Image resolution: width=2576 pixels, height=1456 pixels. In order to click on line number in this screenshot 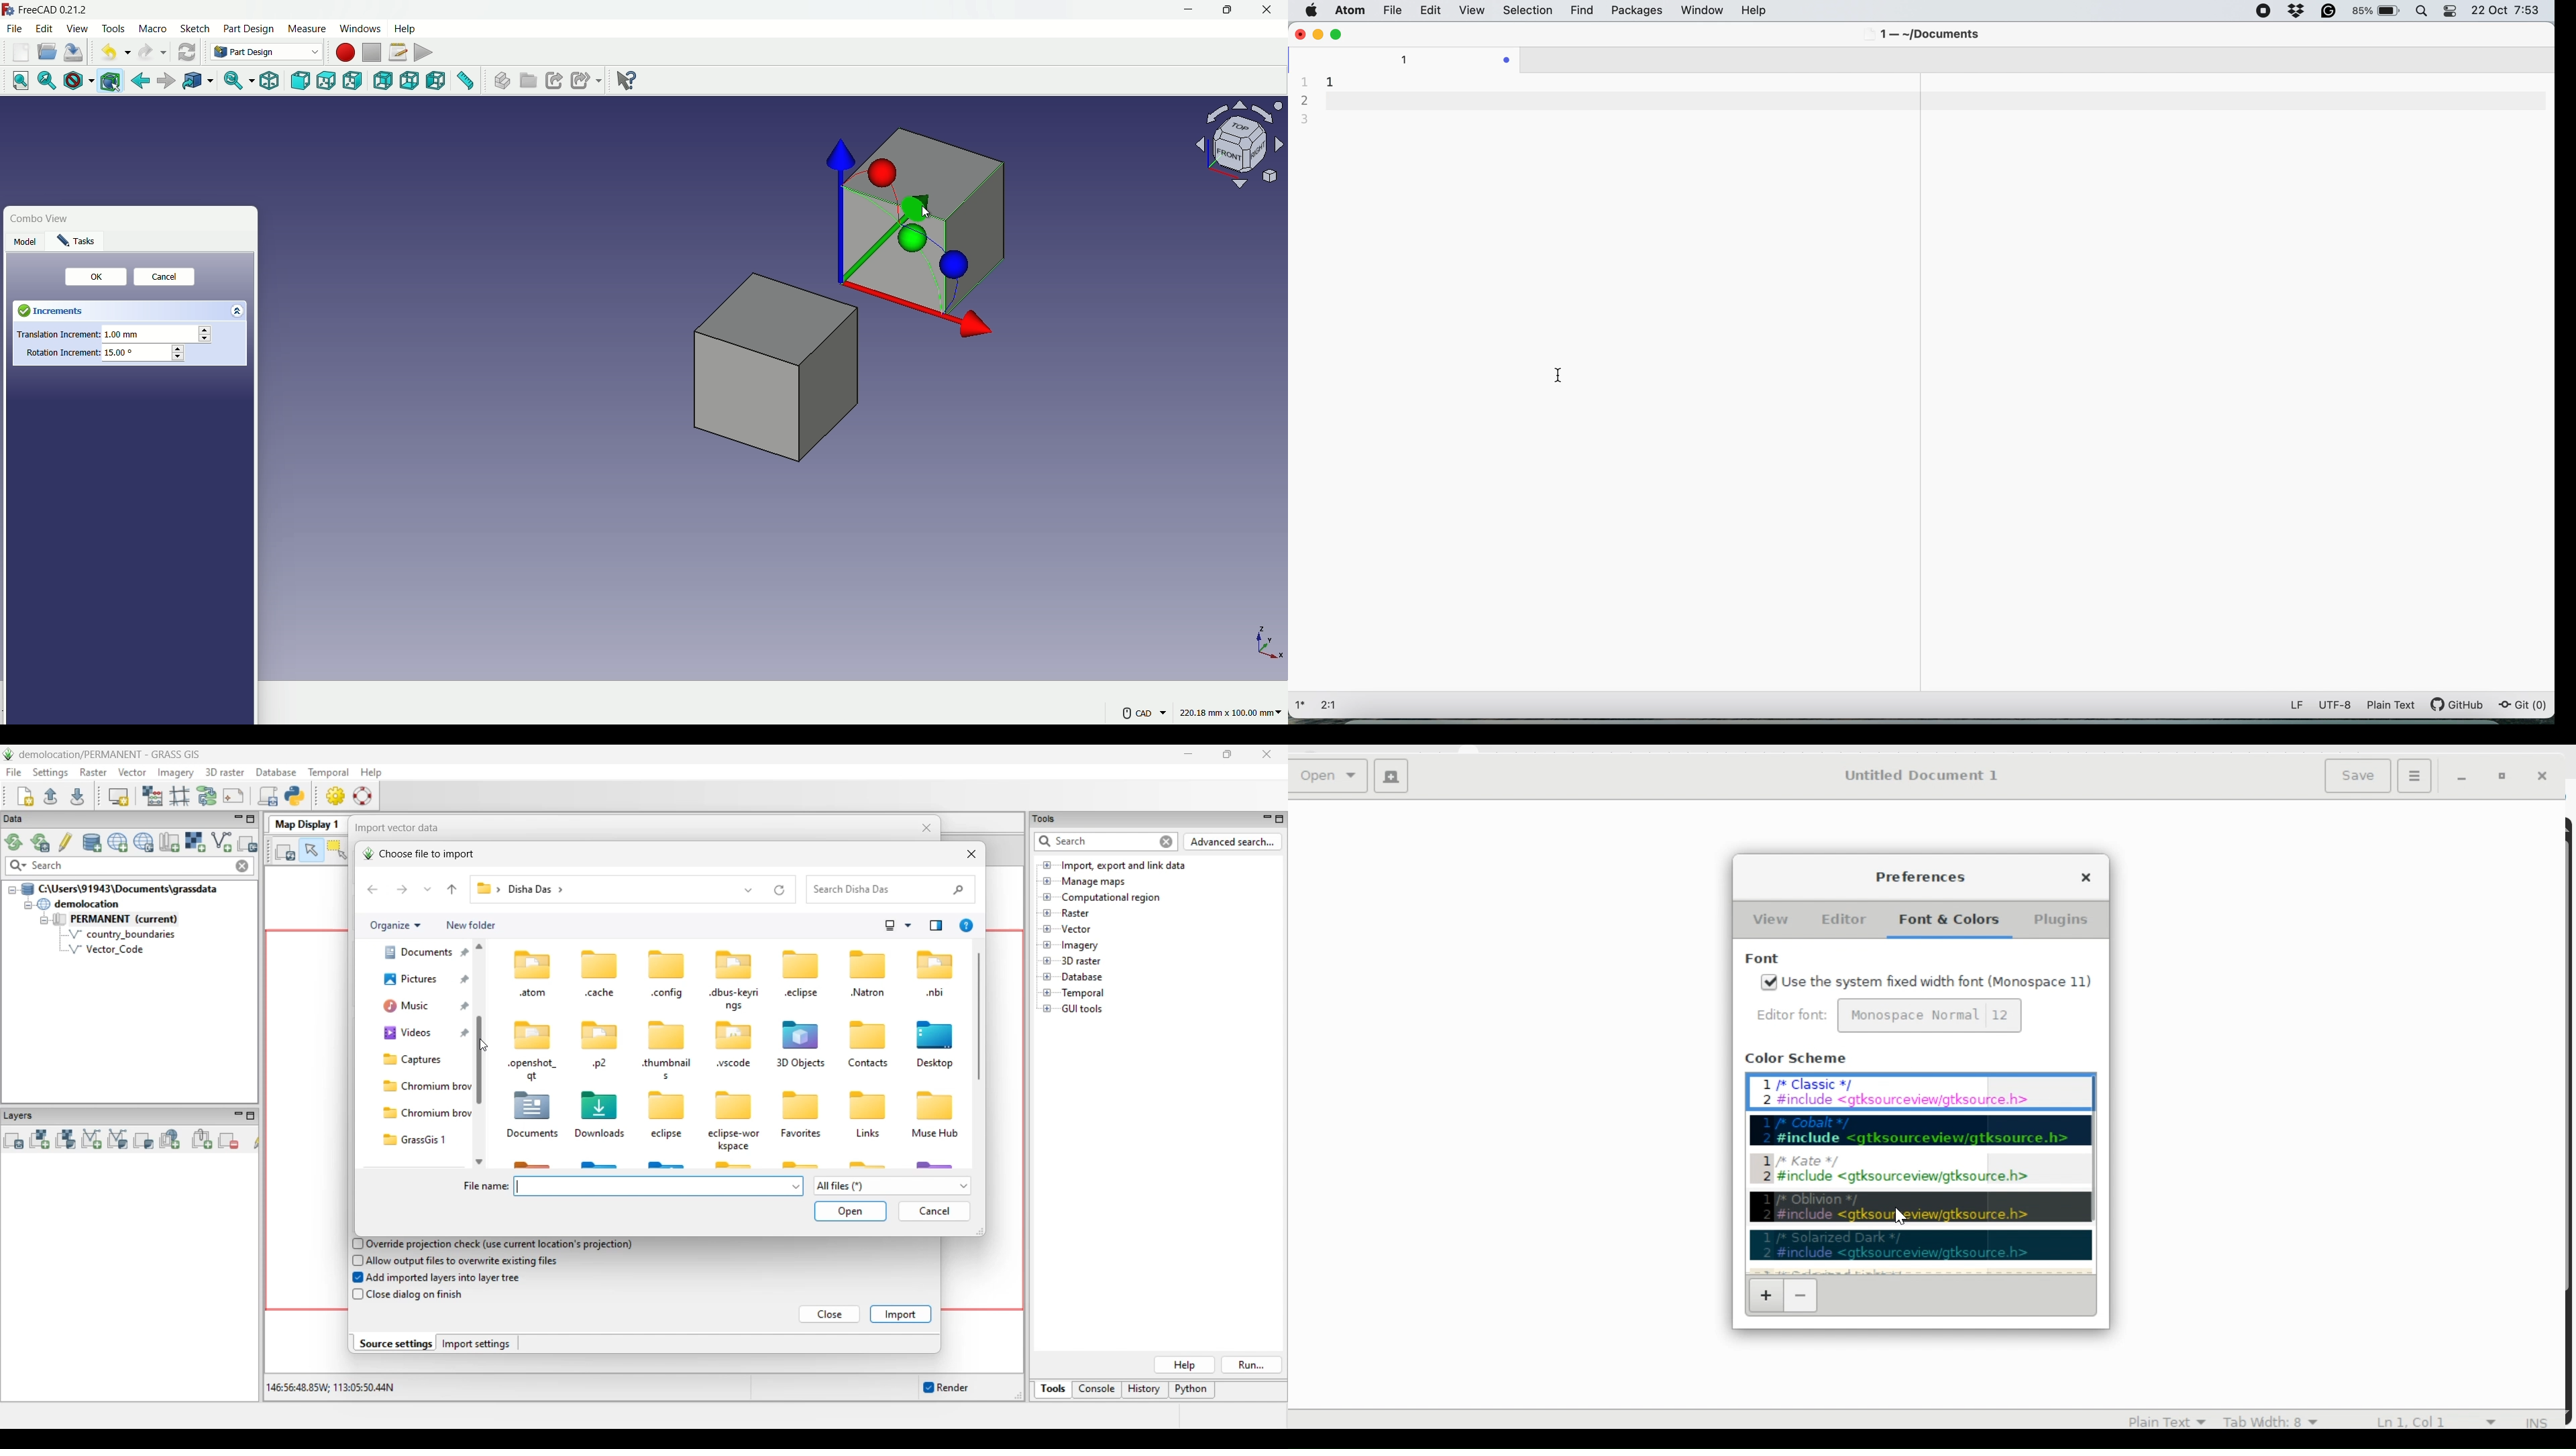, I will do `click(1306, 100)`.